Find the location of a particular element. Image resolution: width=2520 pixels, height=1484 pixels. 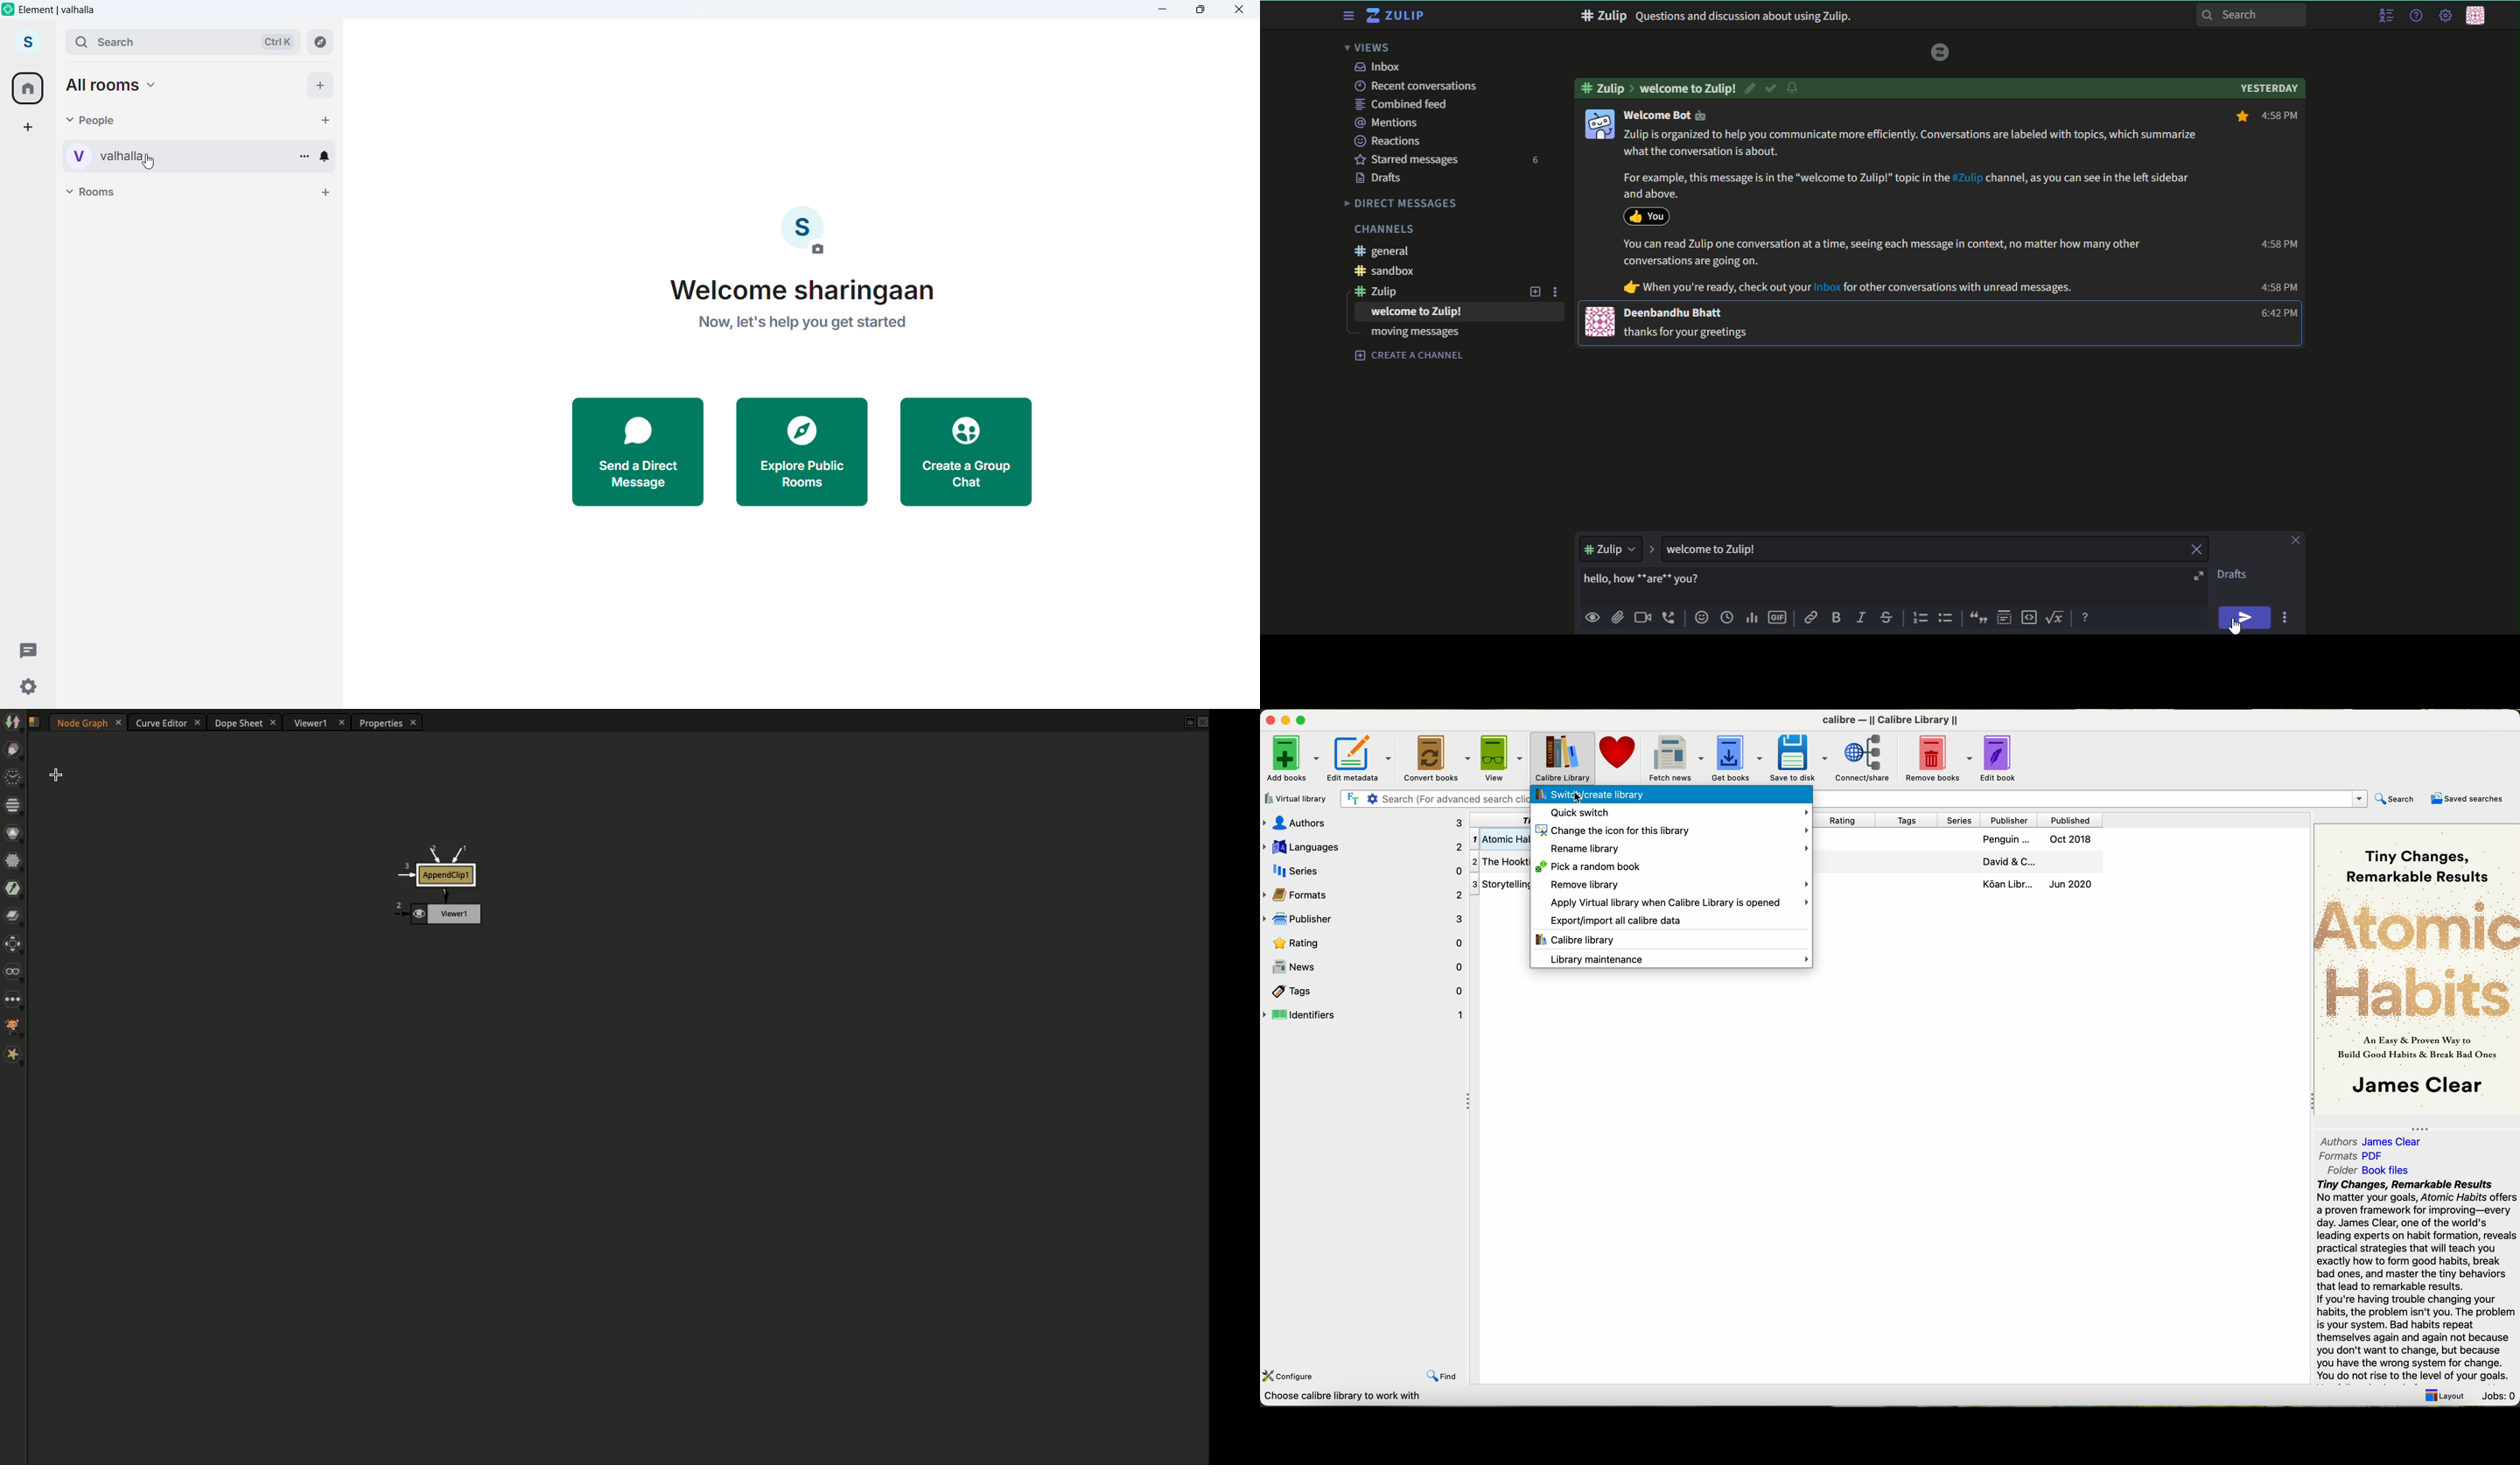

welcome to zulip! is located at coordinates (1688, 88).